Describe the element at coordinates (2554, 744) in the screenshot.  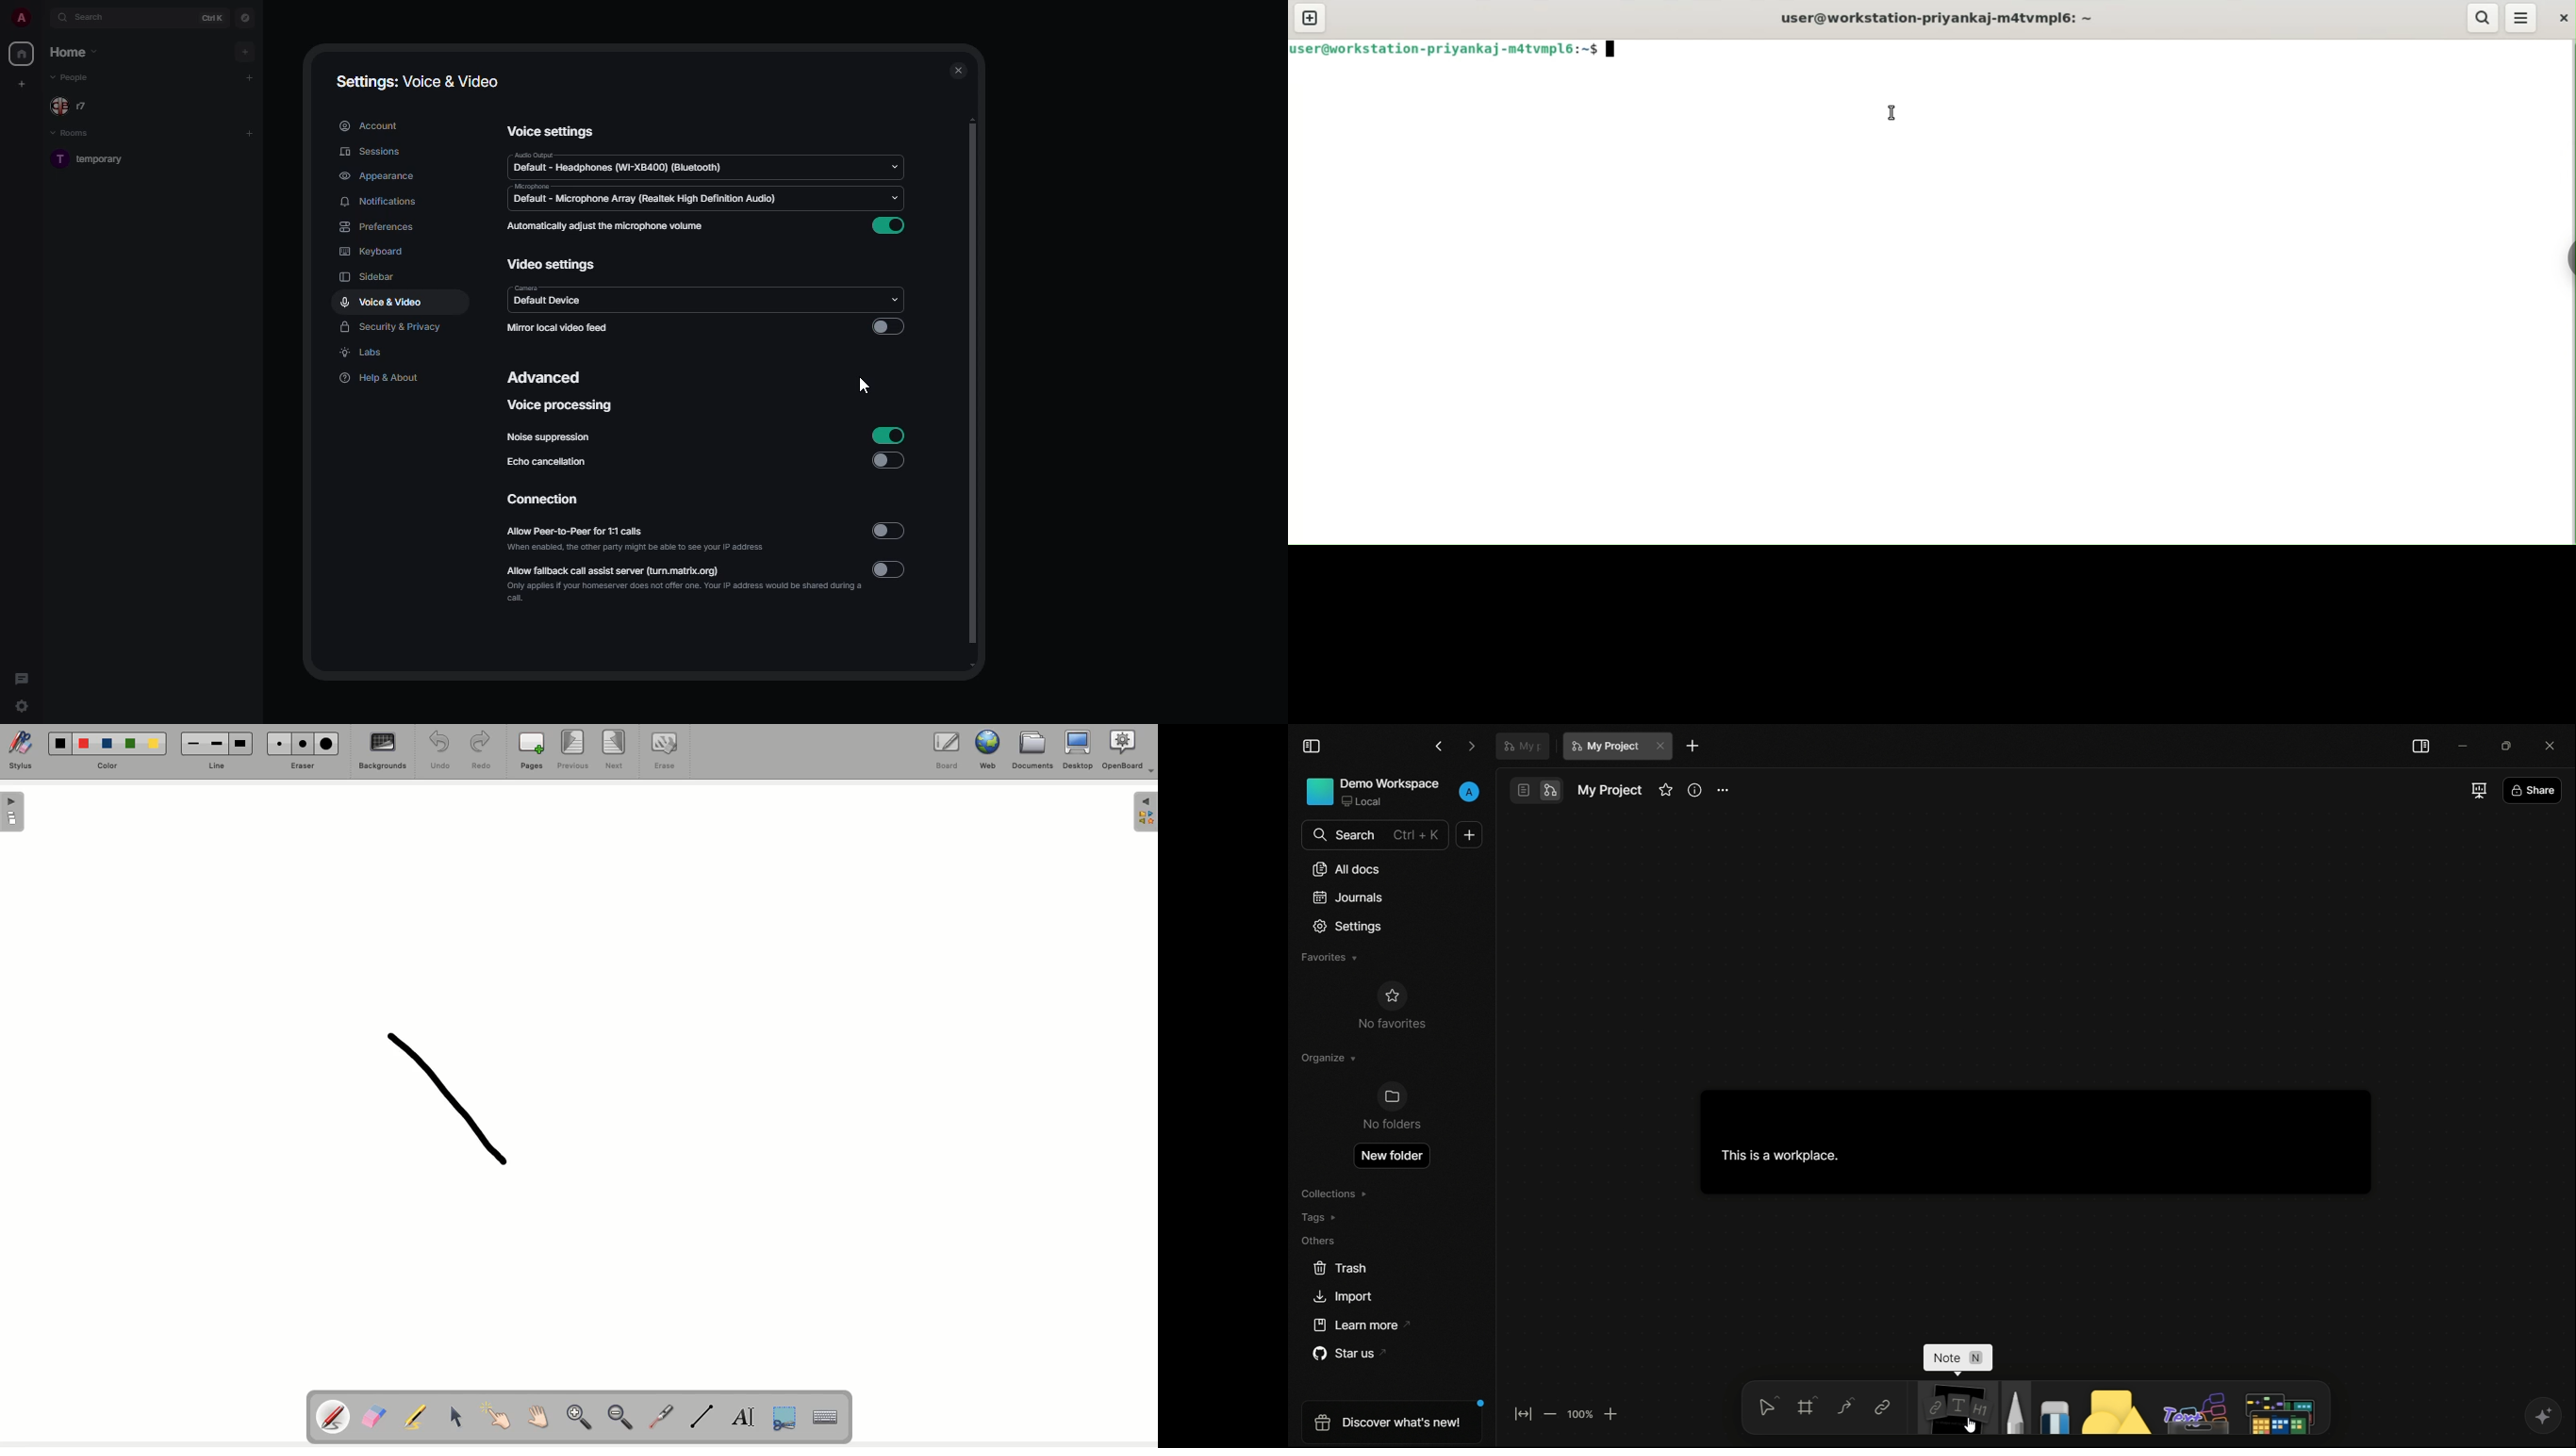
I see `close app` at that location.